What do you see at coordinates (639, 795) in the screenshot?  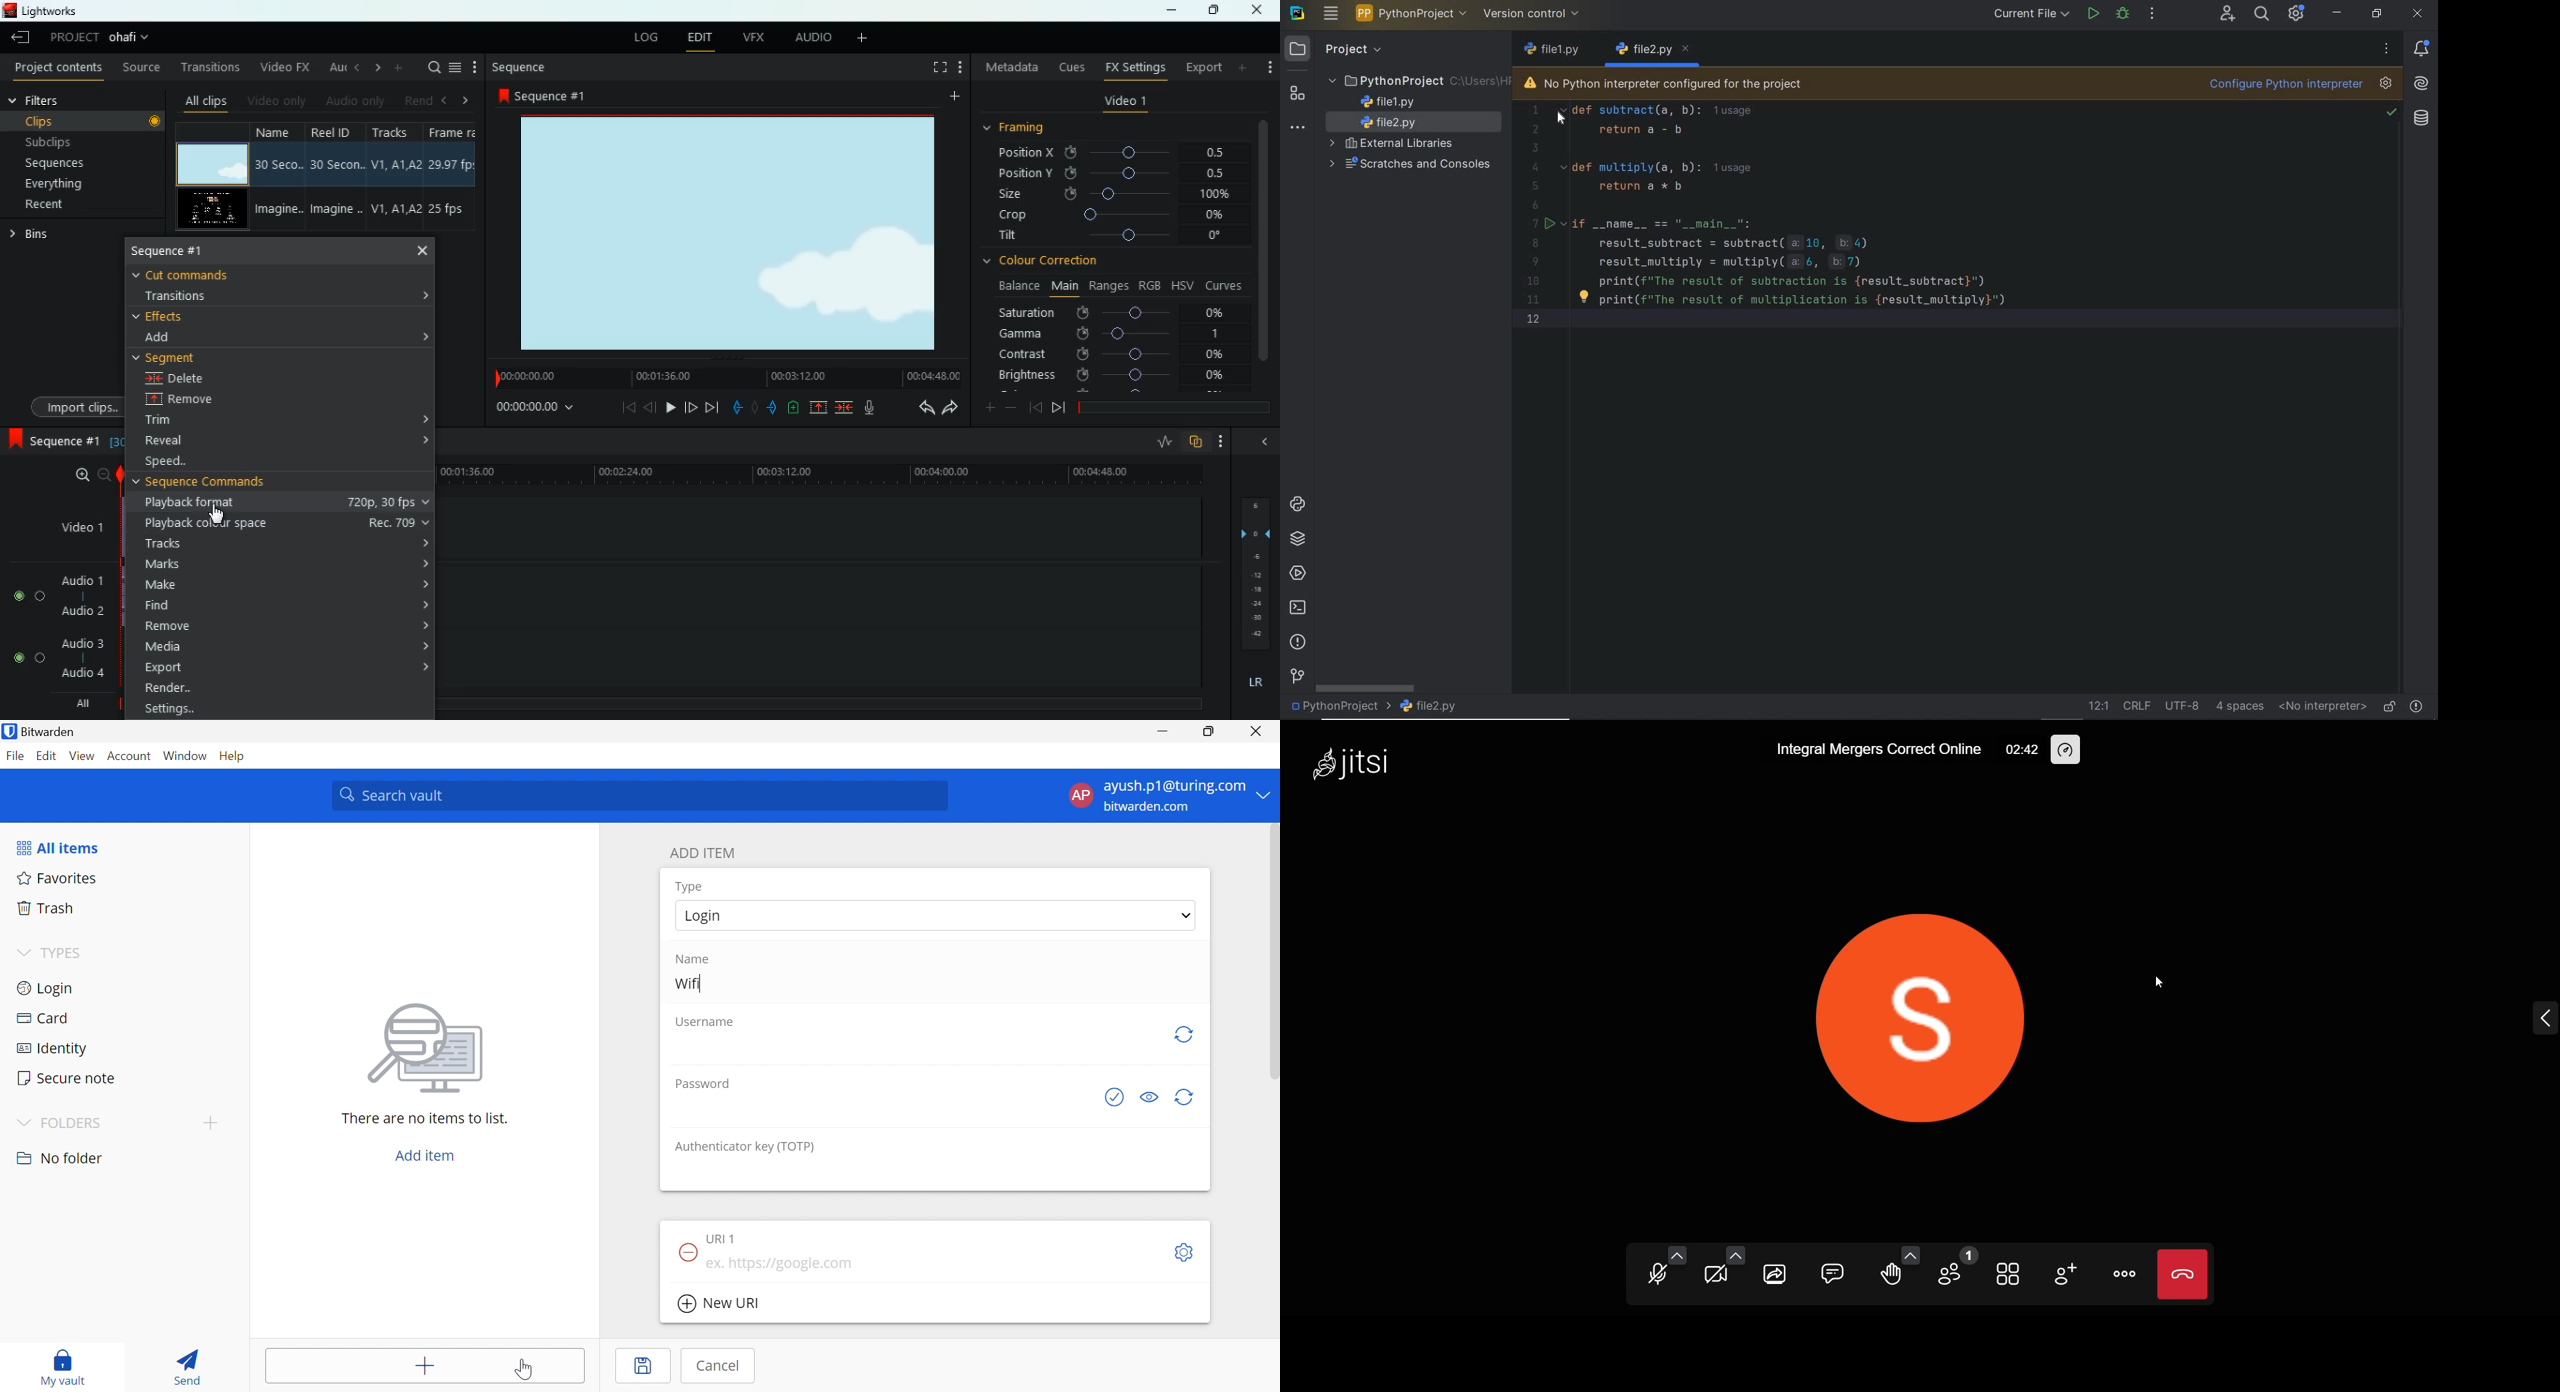 I see `Search vault` at bounding box center [639, 795].